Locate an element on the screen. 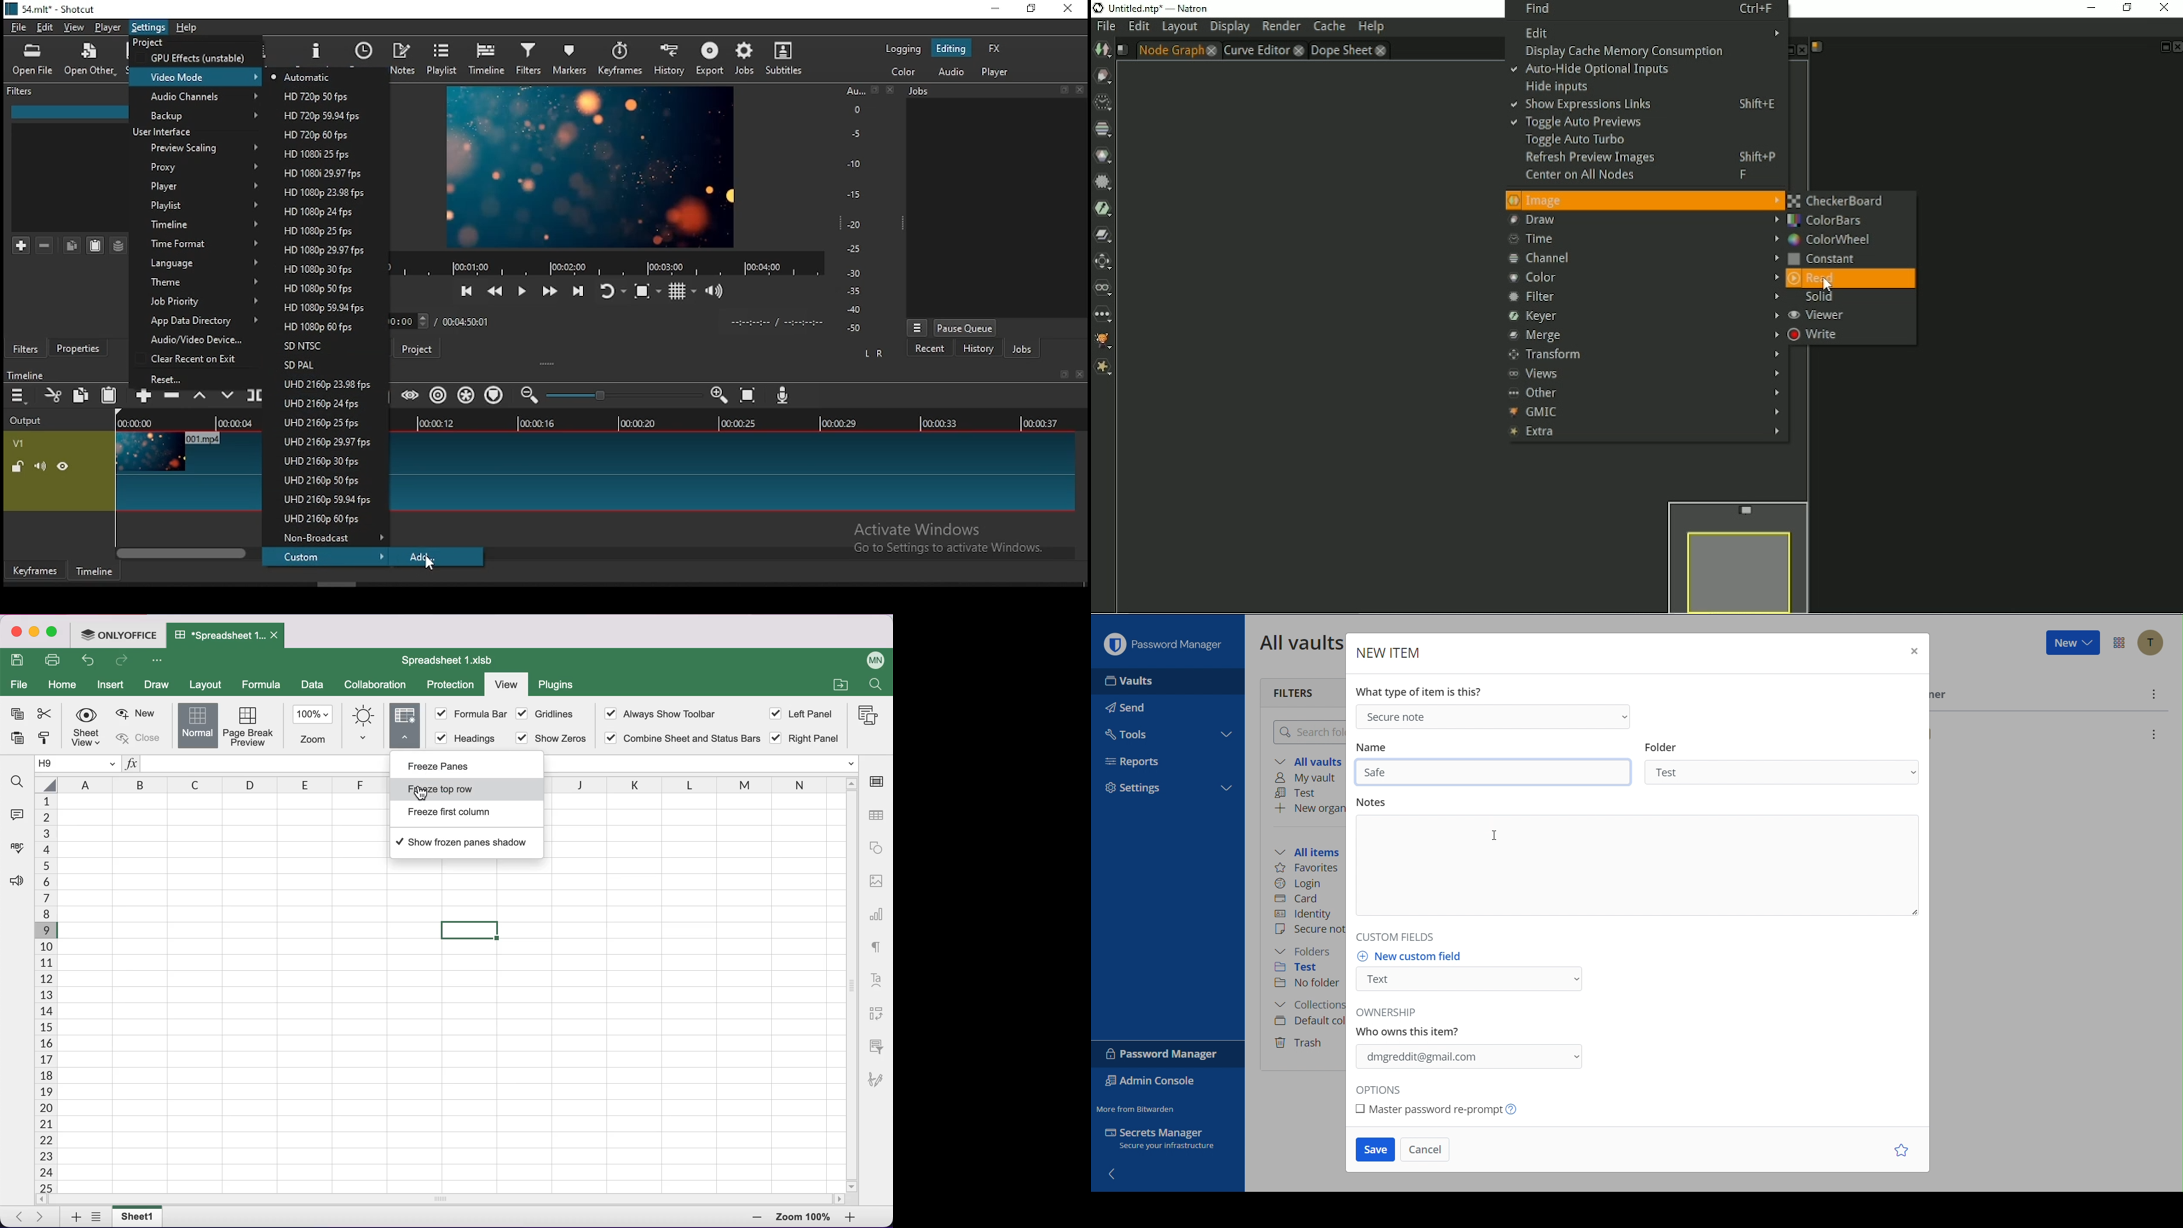 The height and width of the screenshot is (1232, 2184). scroll is located at coordinates (334, 582).